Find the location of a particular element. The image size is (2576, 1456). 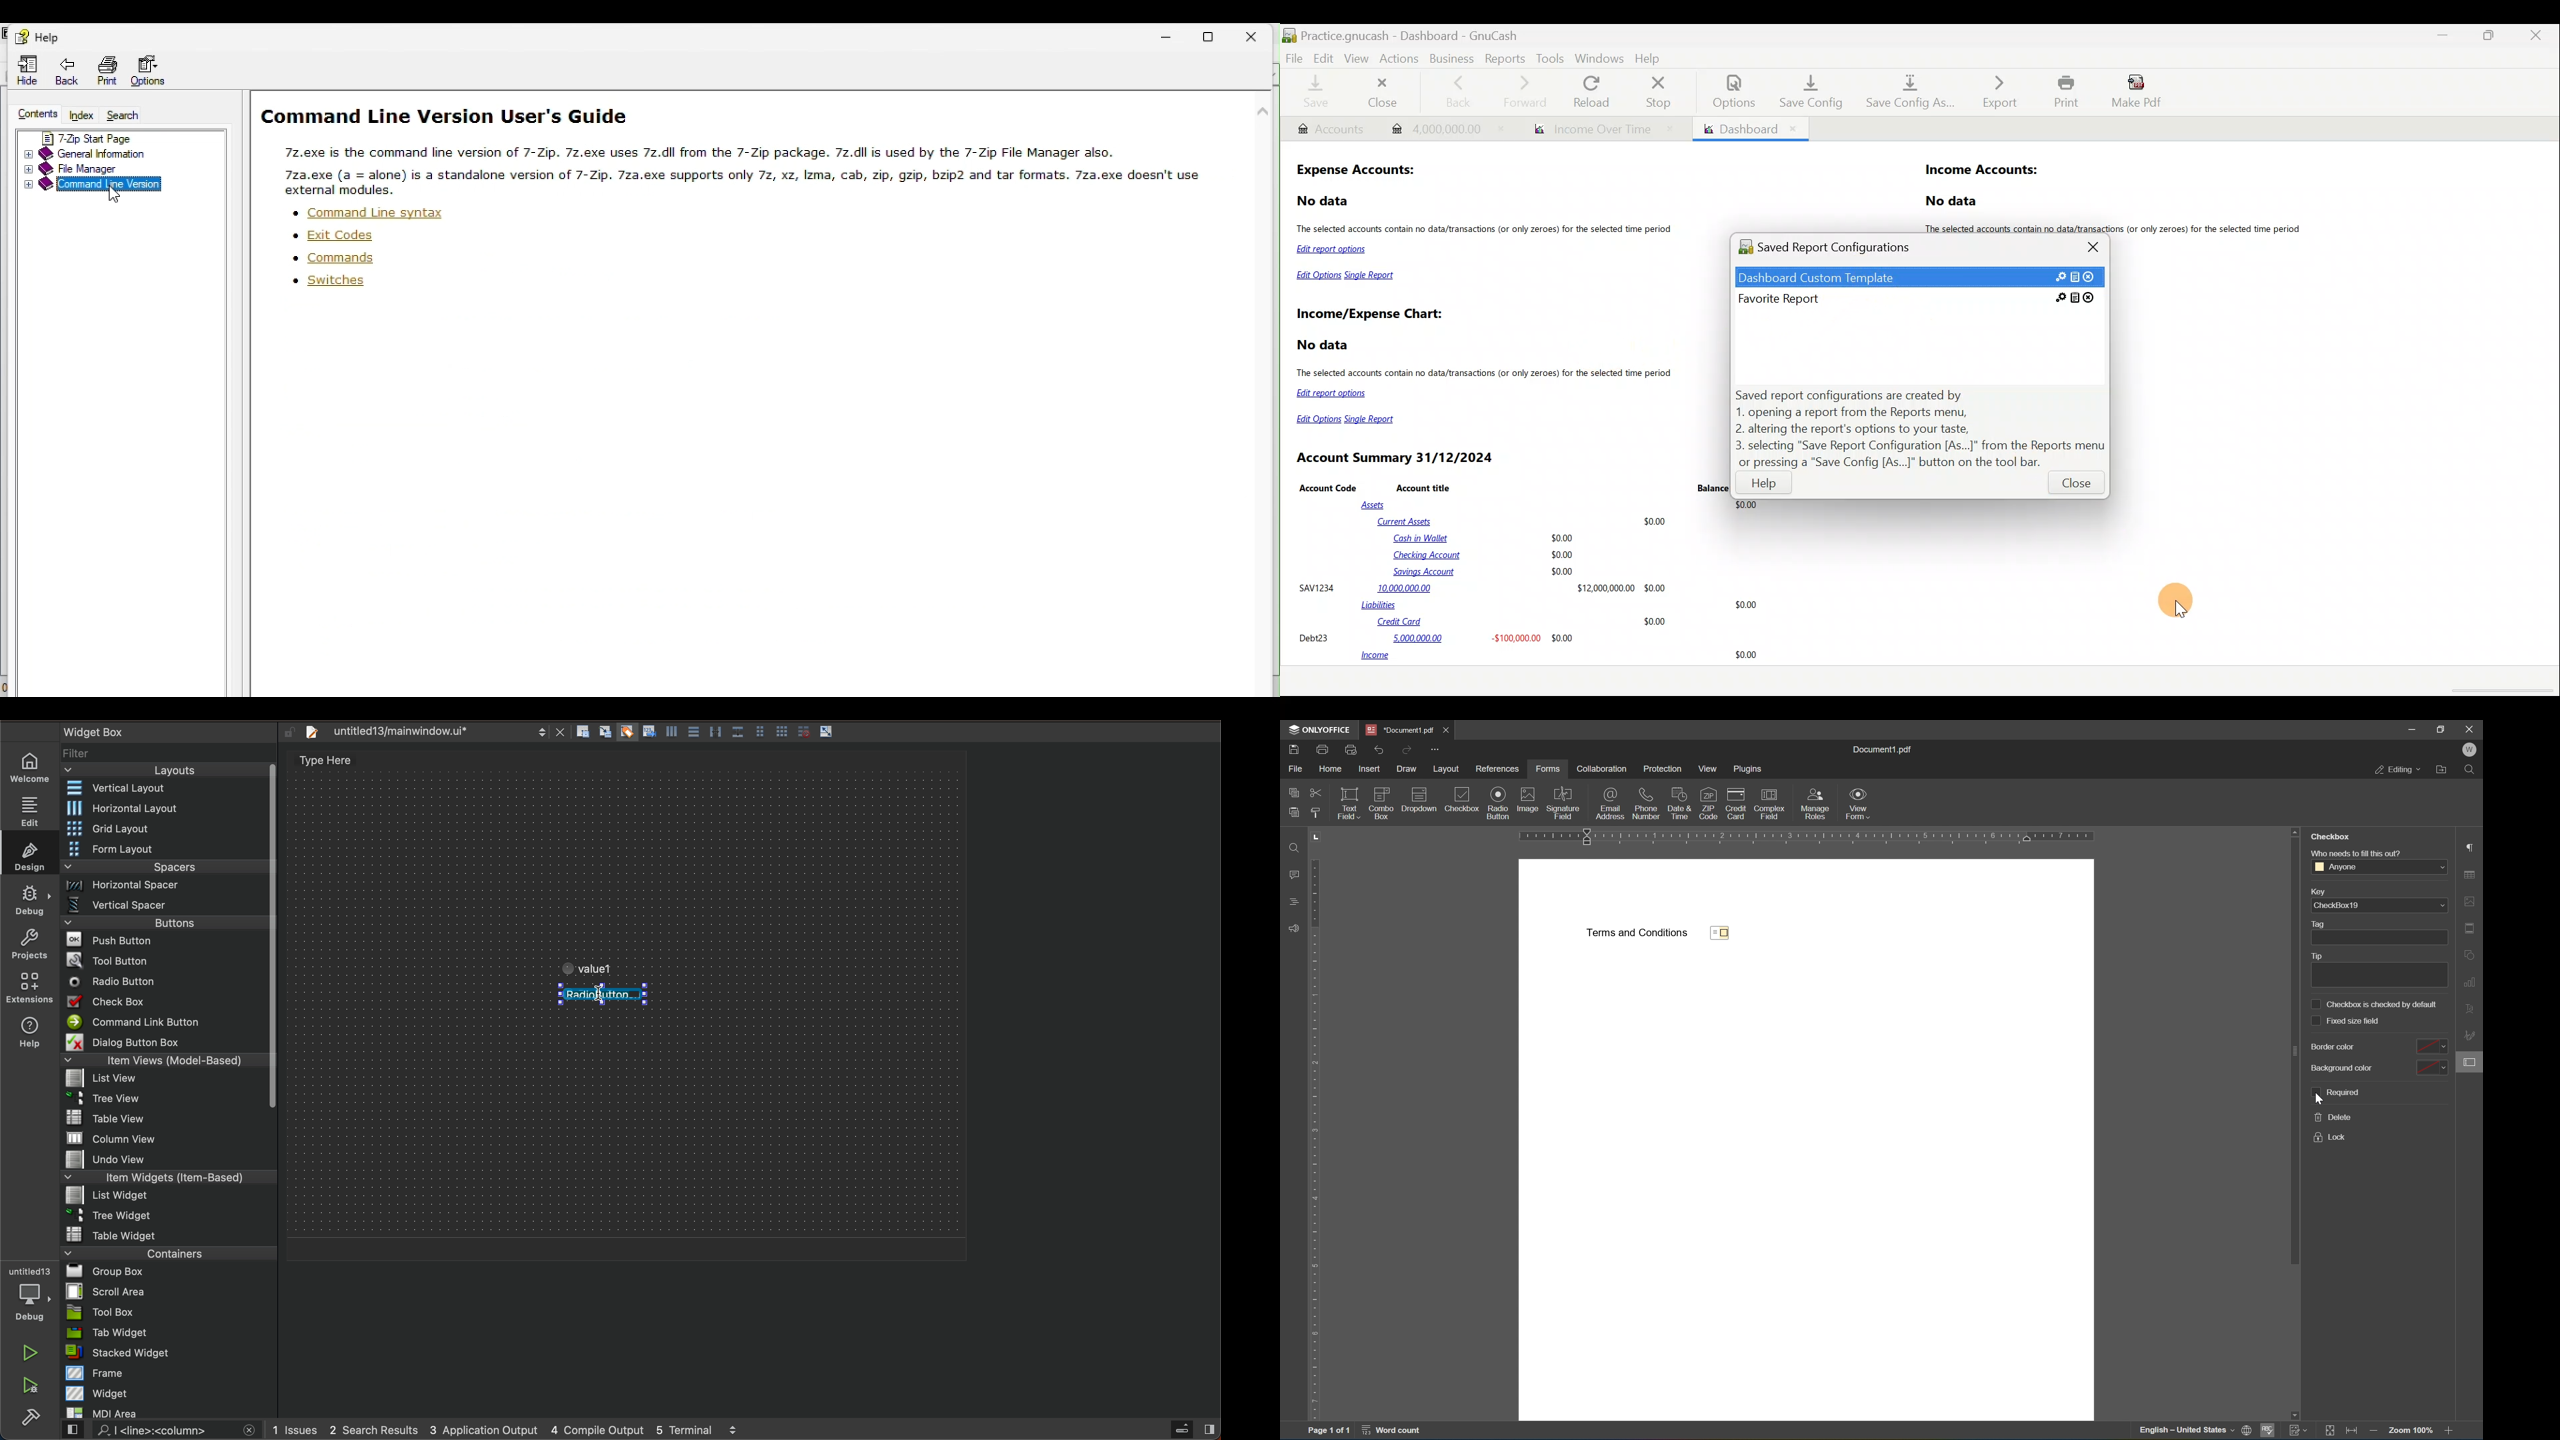

draw is located at coordinates (1408, 769).